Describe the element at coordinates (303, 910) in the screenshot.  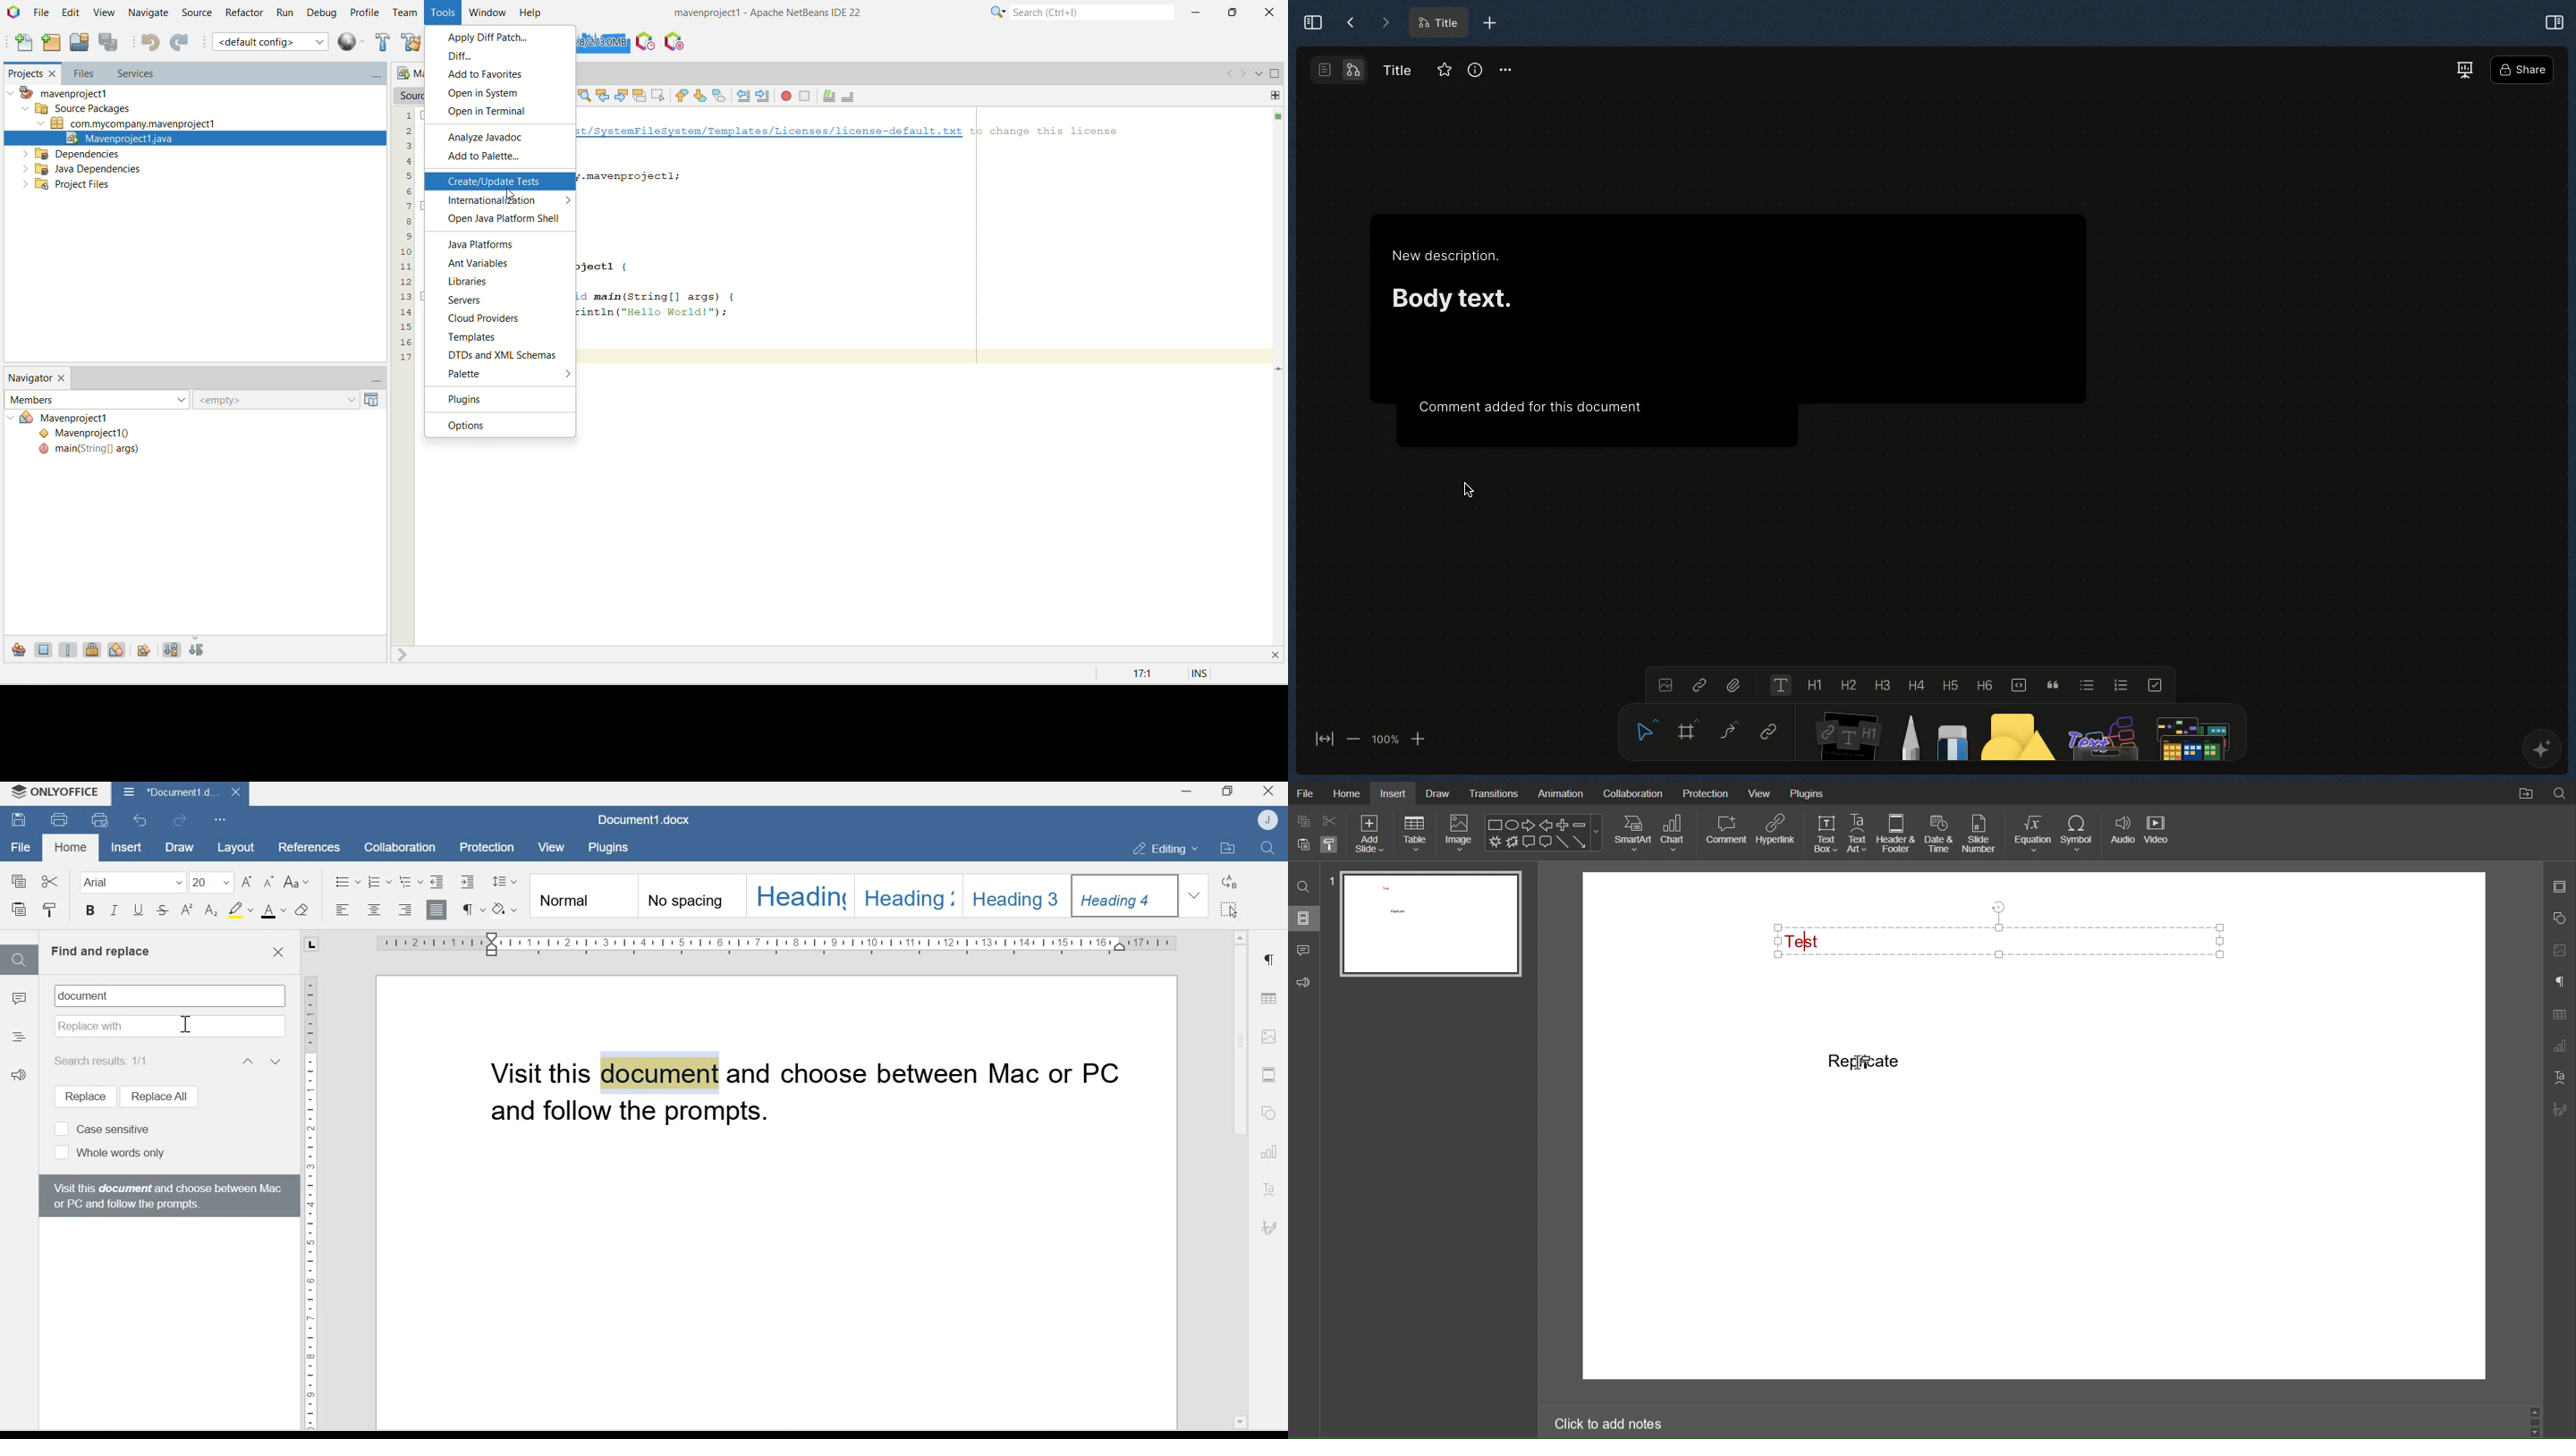
I see `Clear style` at that location.